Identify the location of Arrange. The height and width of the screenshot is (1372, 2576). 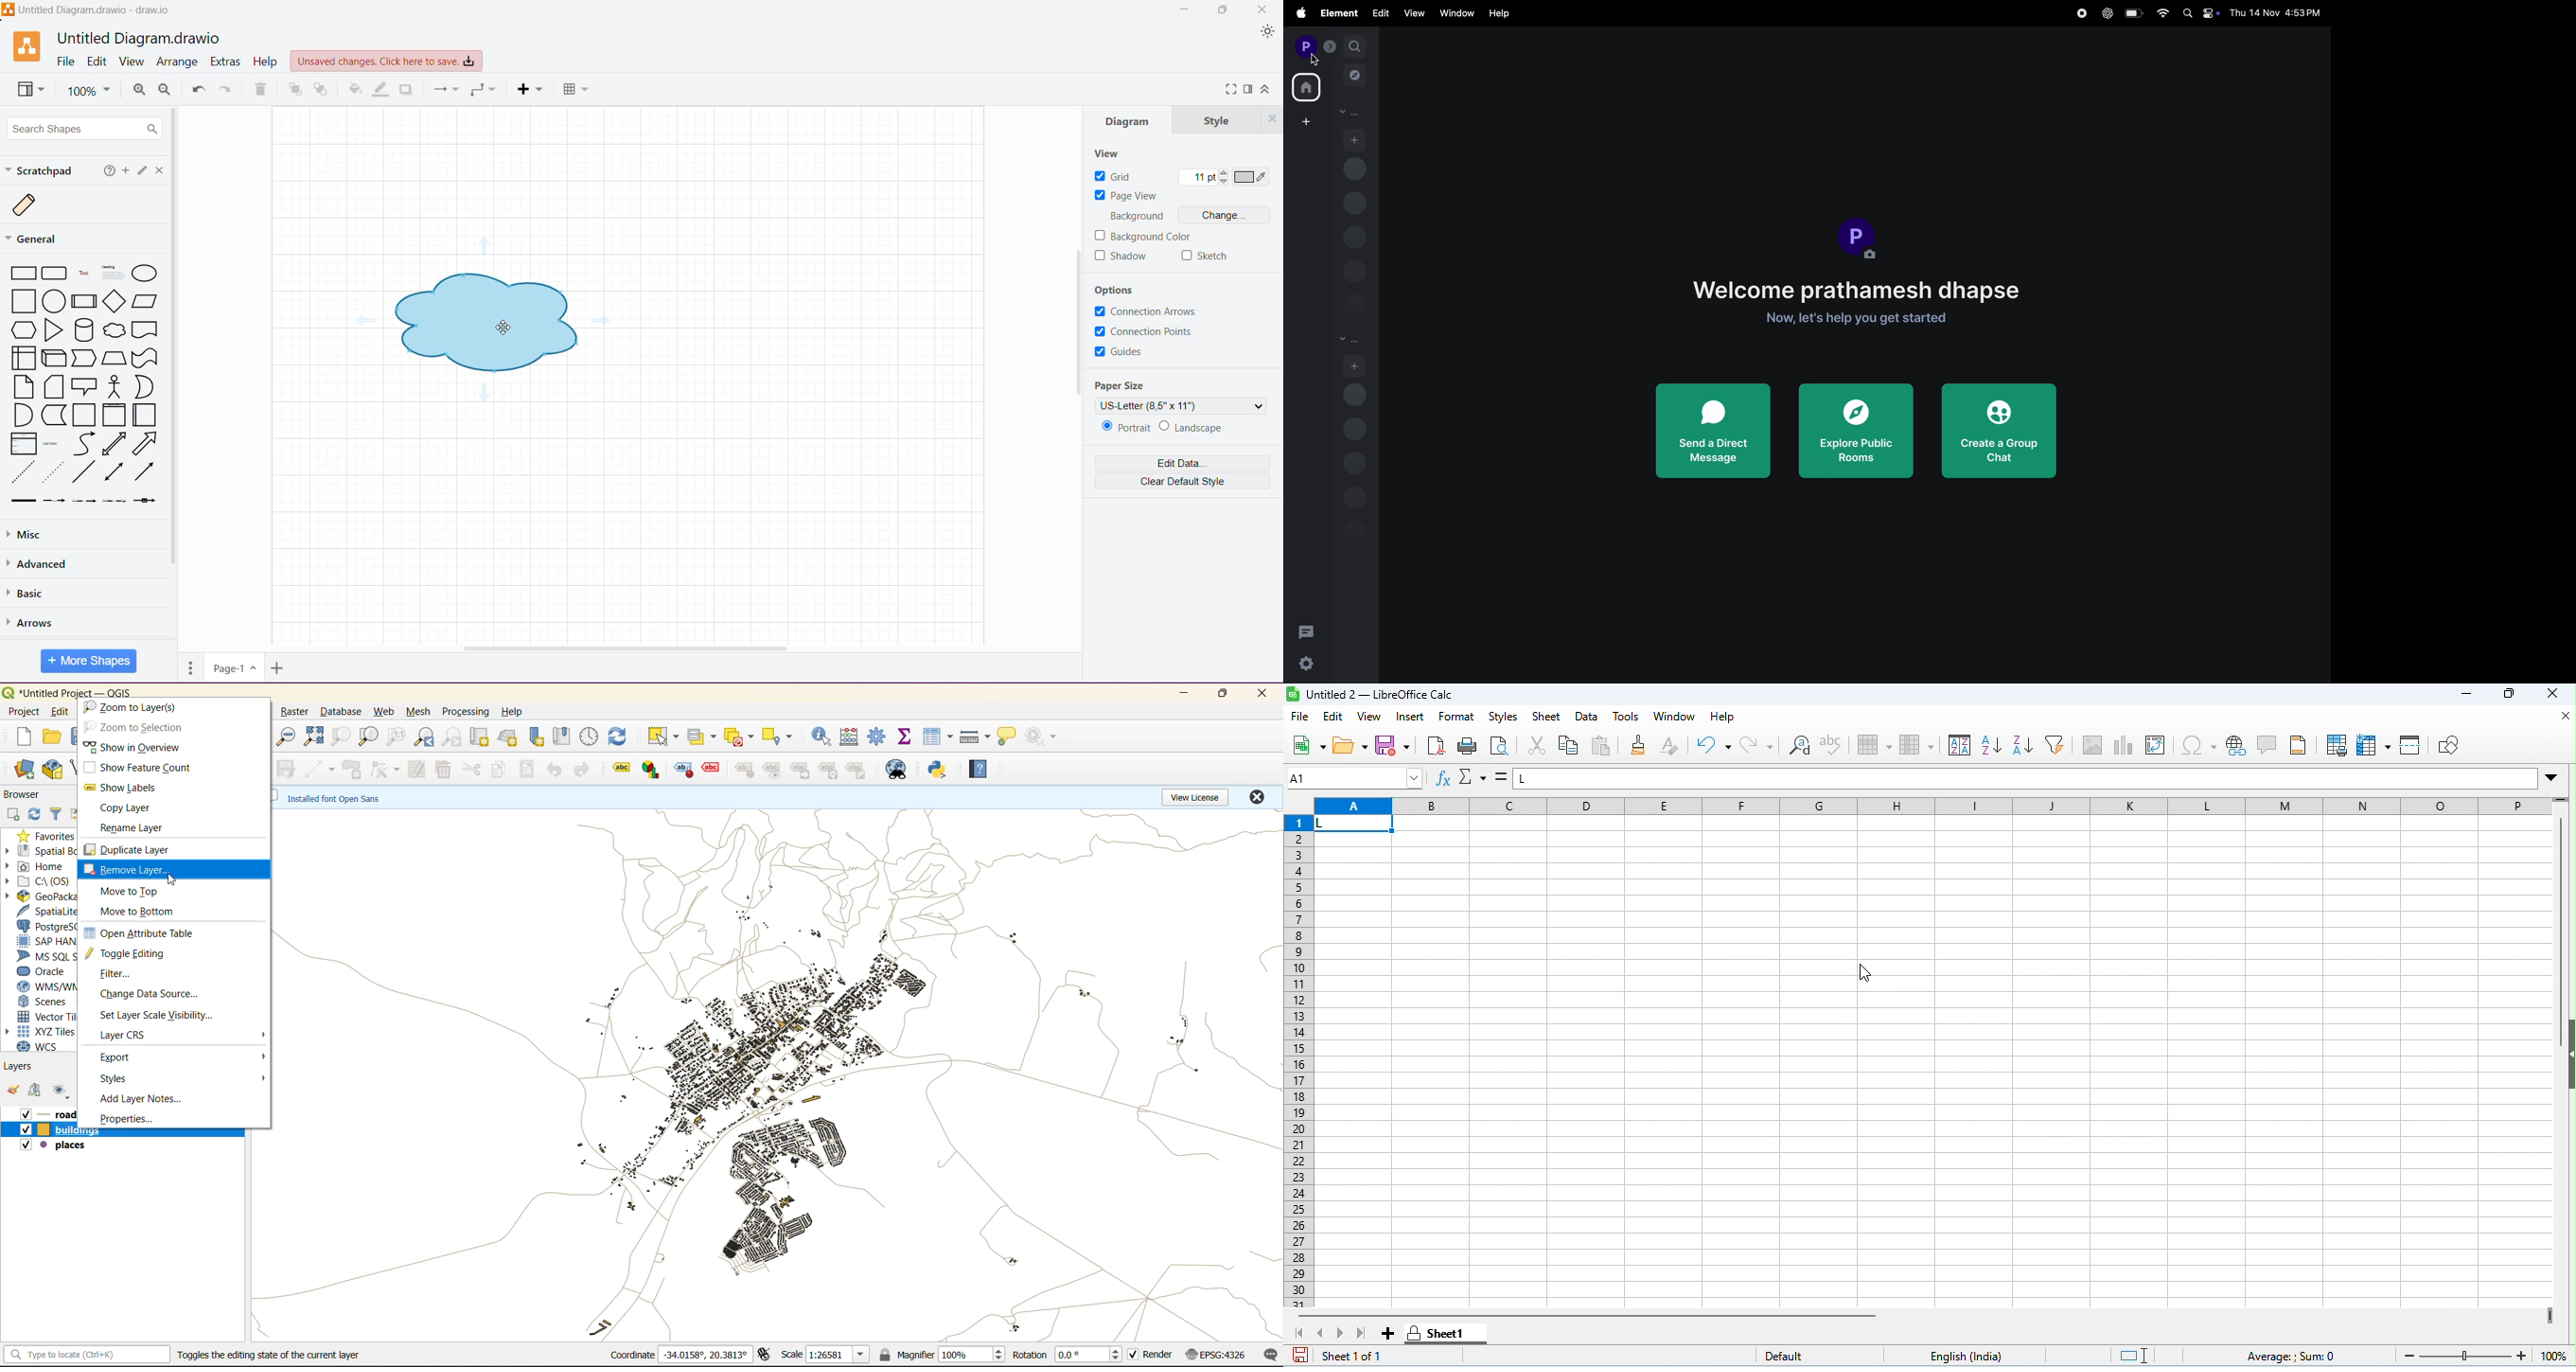
(179, 62).